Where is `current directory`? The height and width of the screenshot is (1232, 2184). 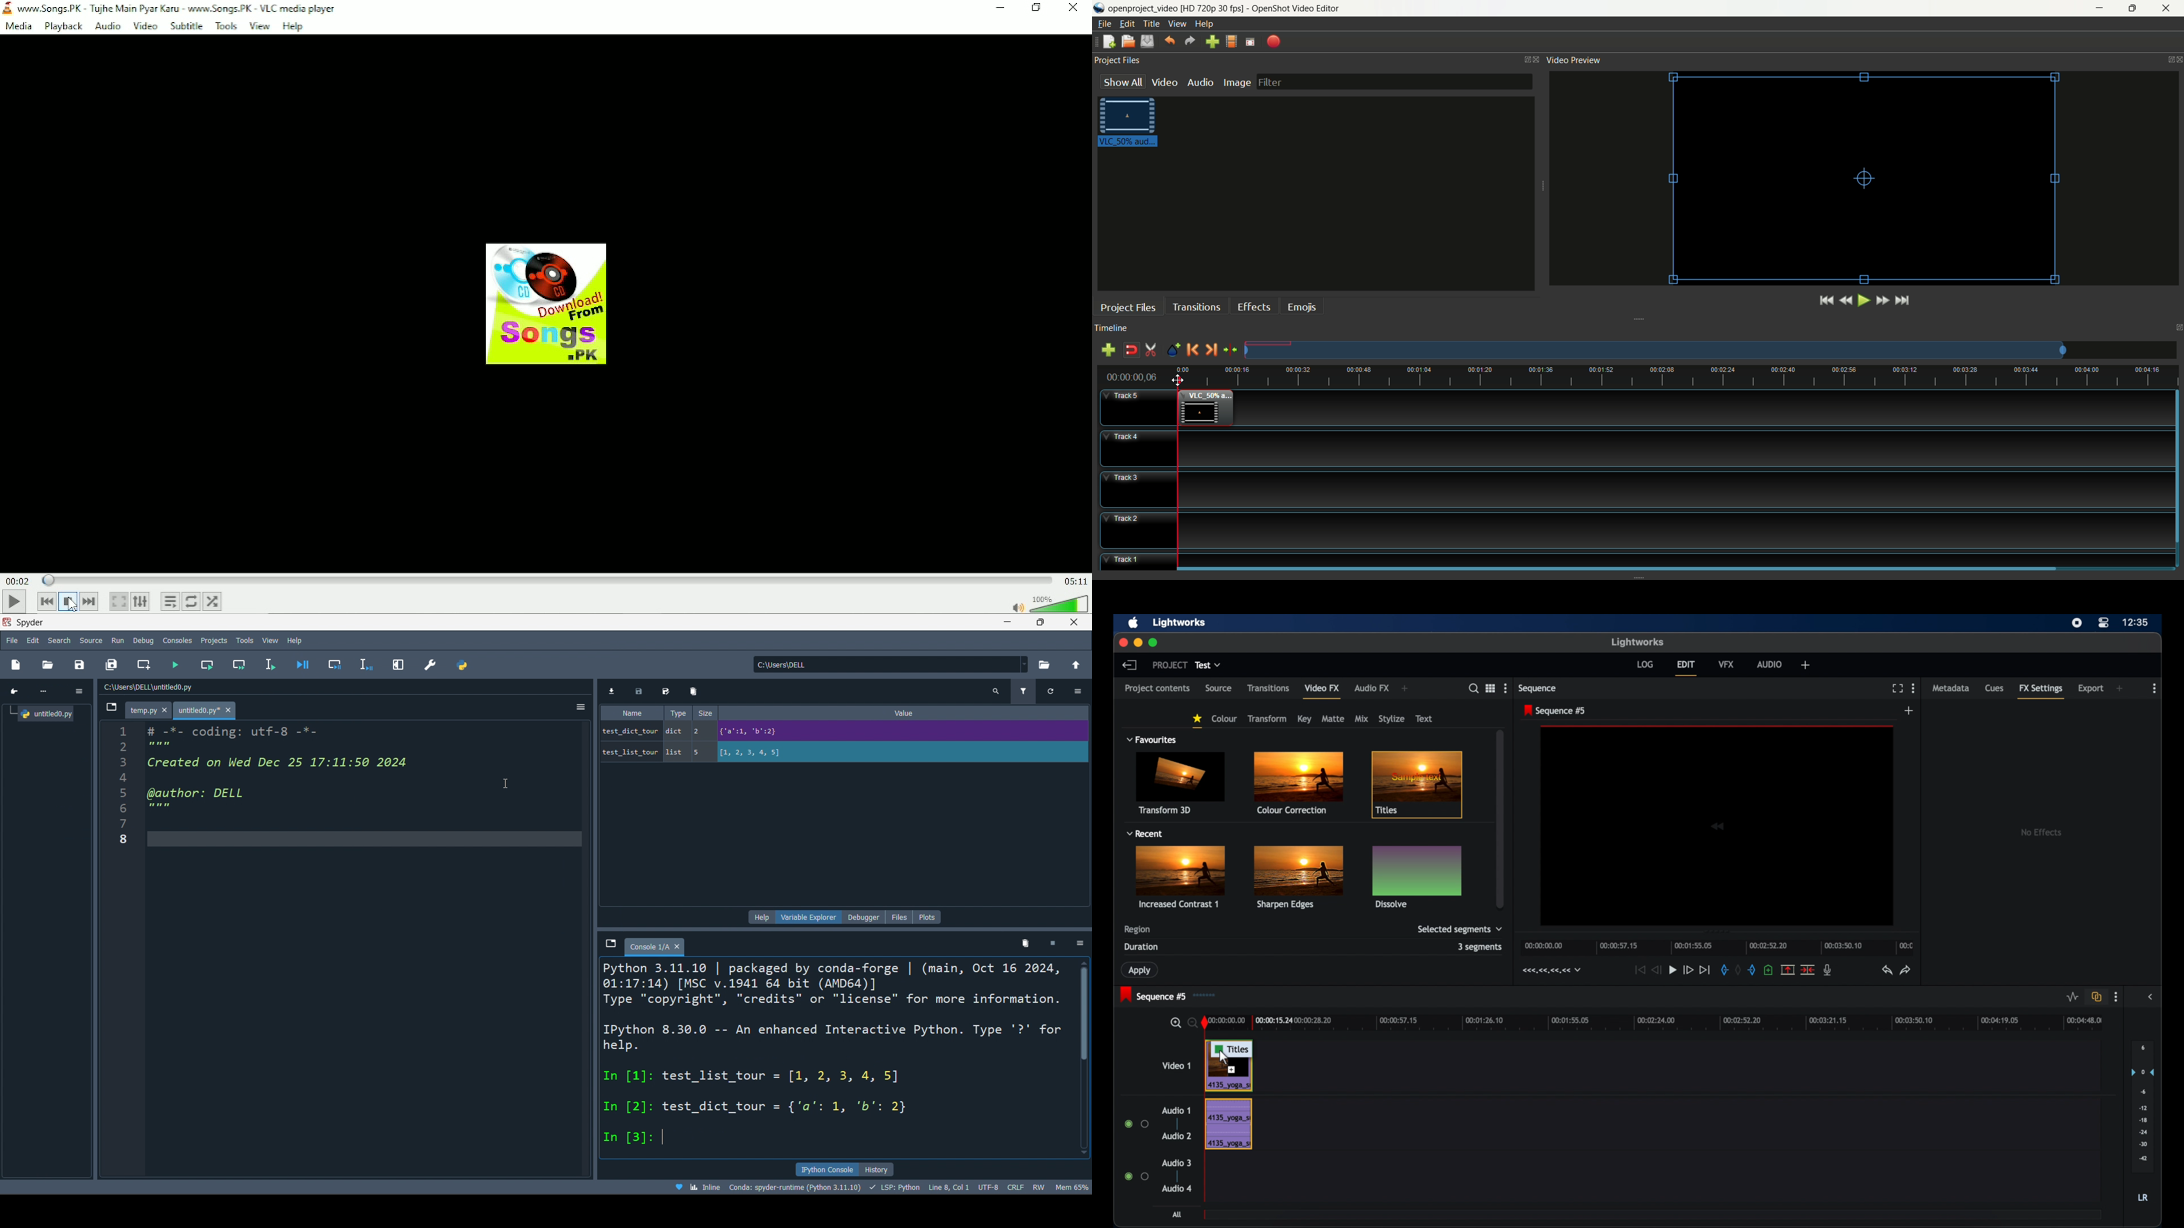 current directory is located at coordinates (887, 665).